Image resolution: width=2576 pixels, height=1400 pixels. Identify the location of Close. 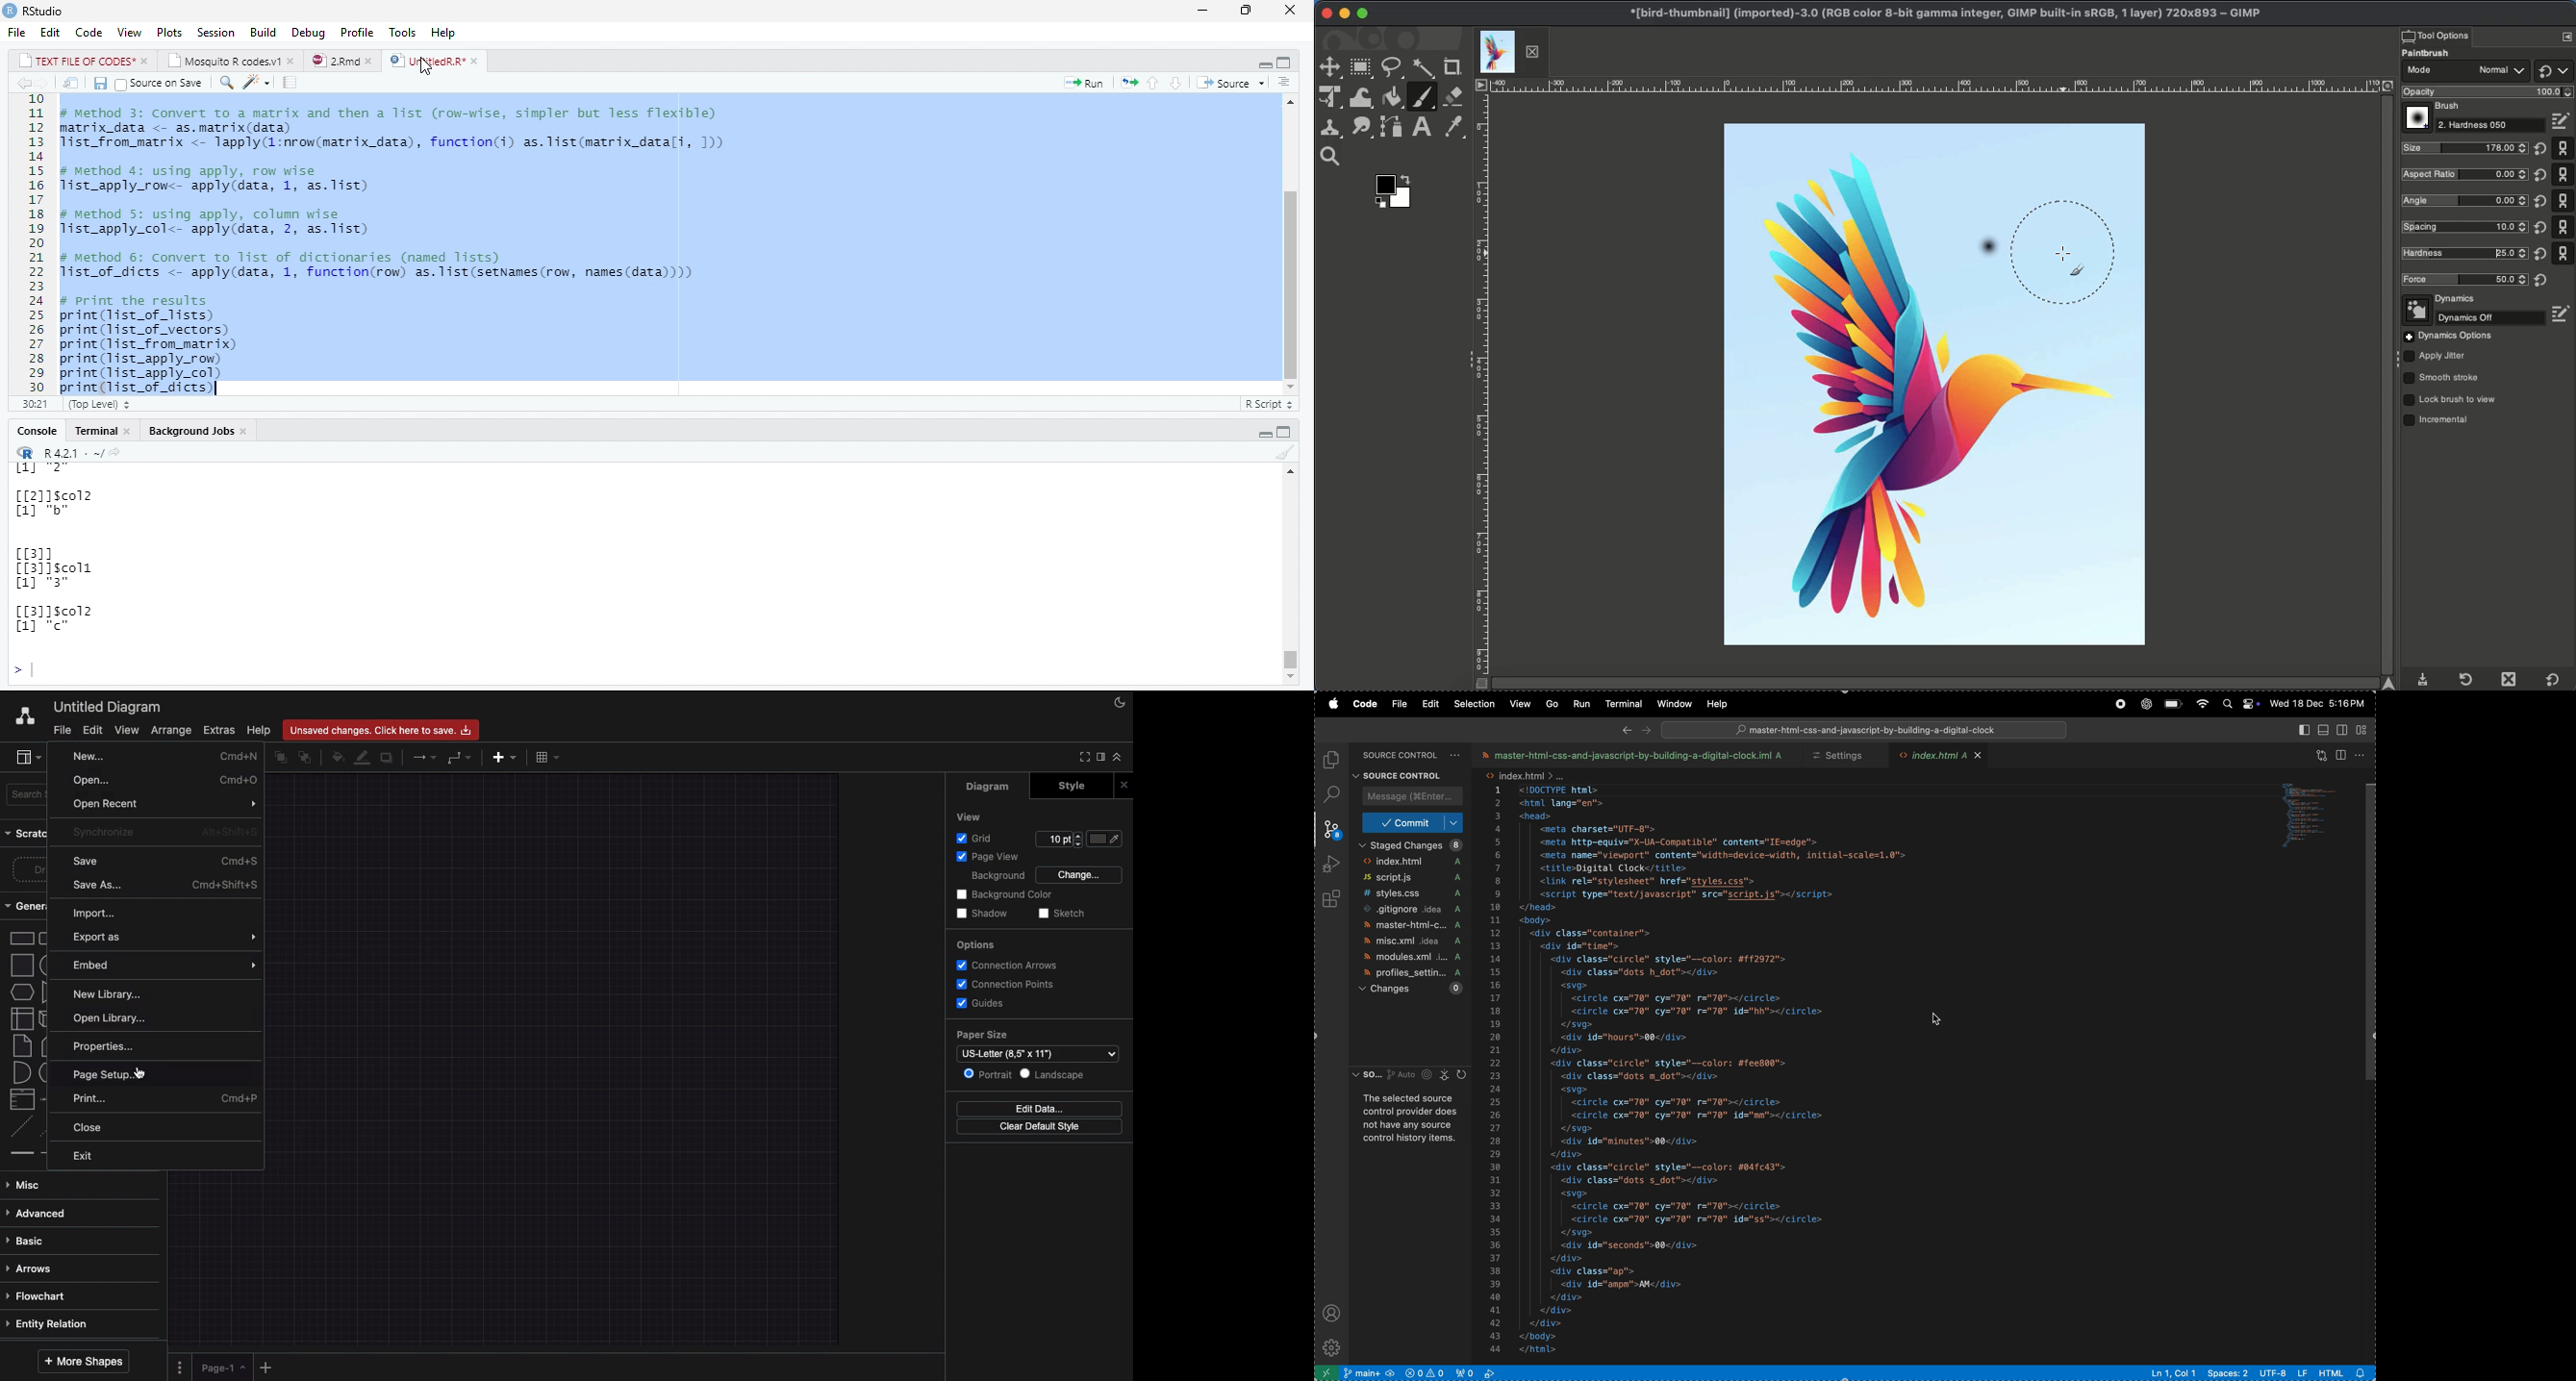
(1291, 10).